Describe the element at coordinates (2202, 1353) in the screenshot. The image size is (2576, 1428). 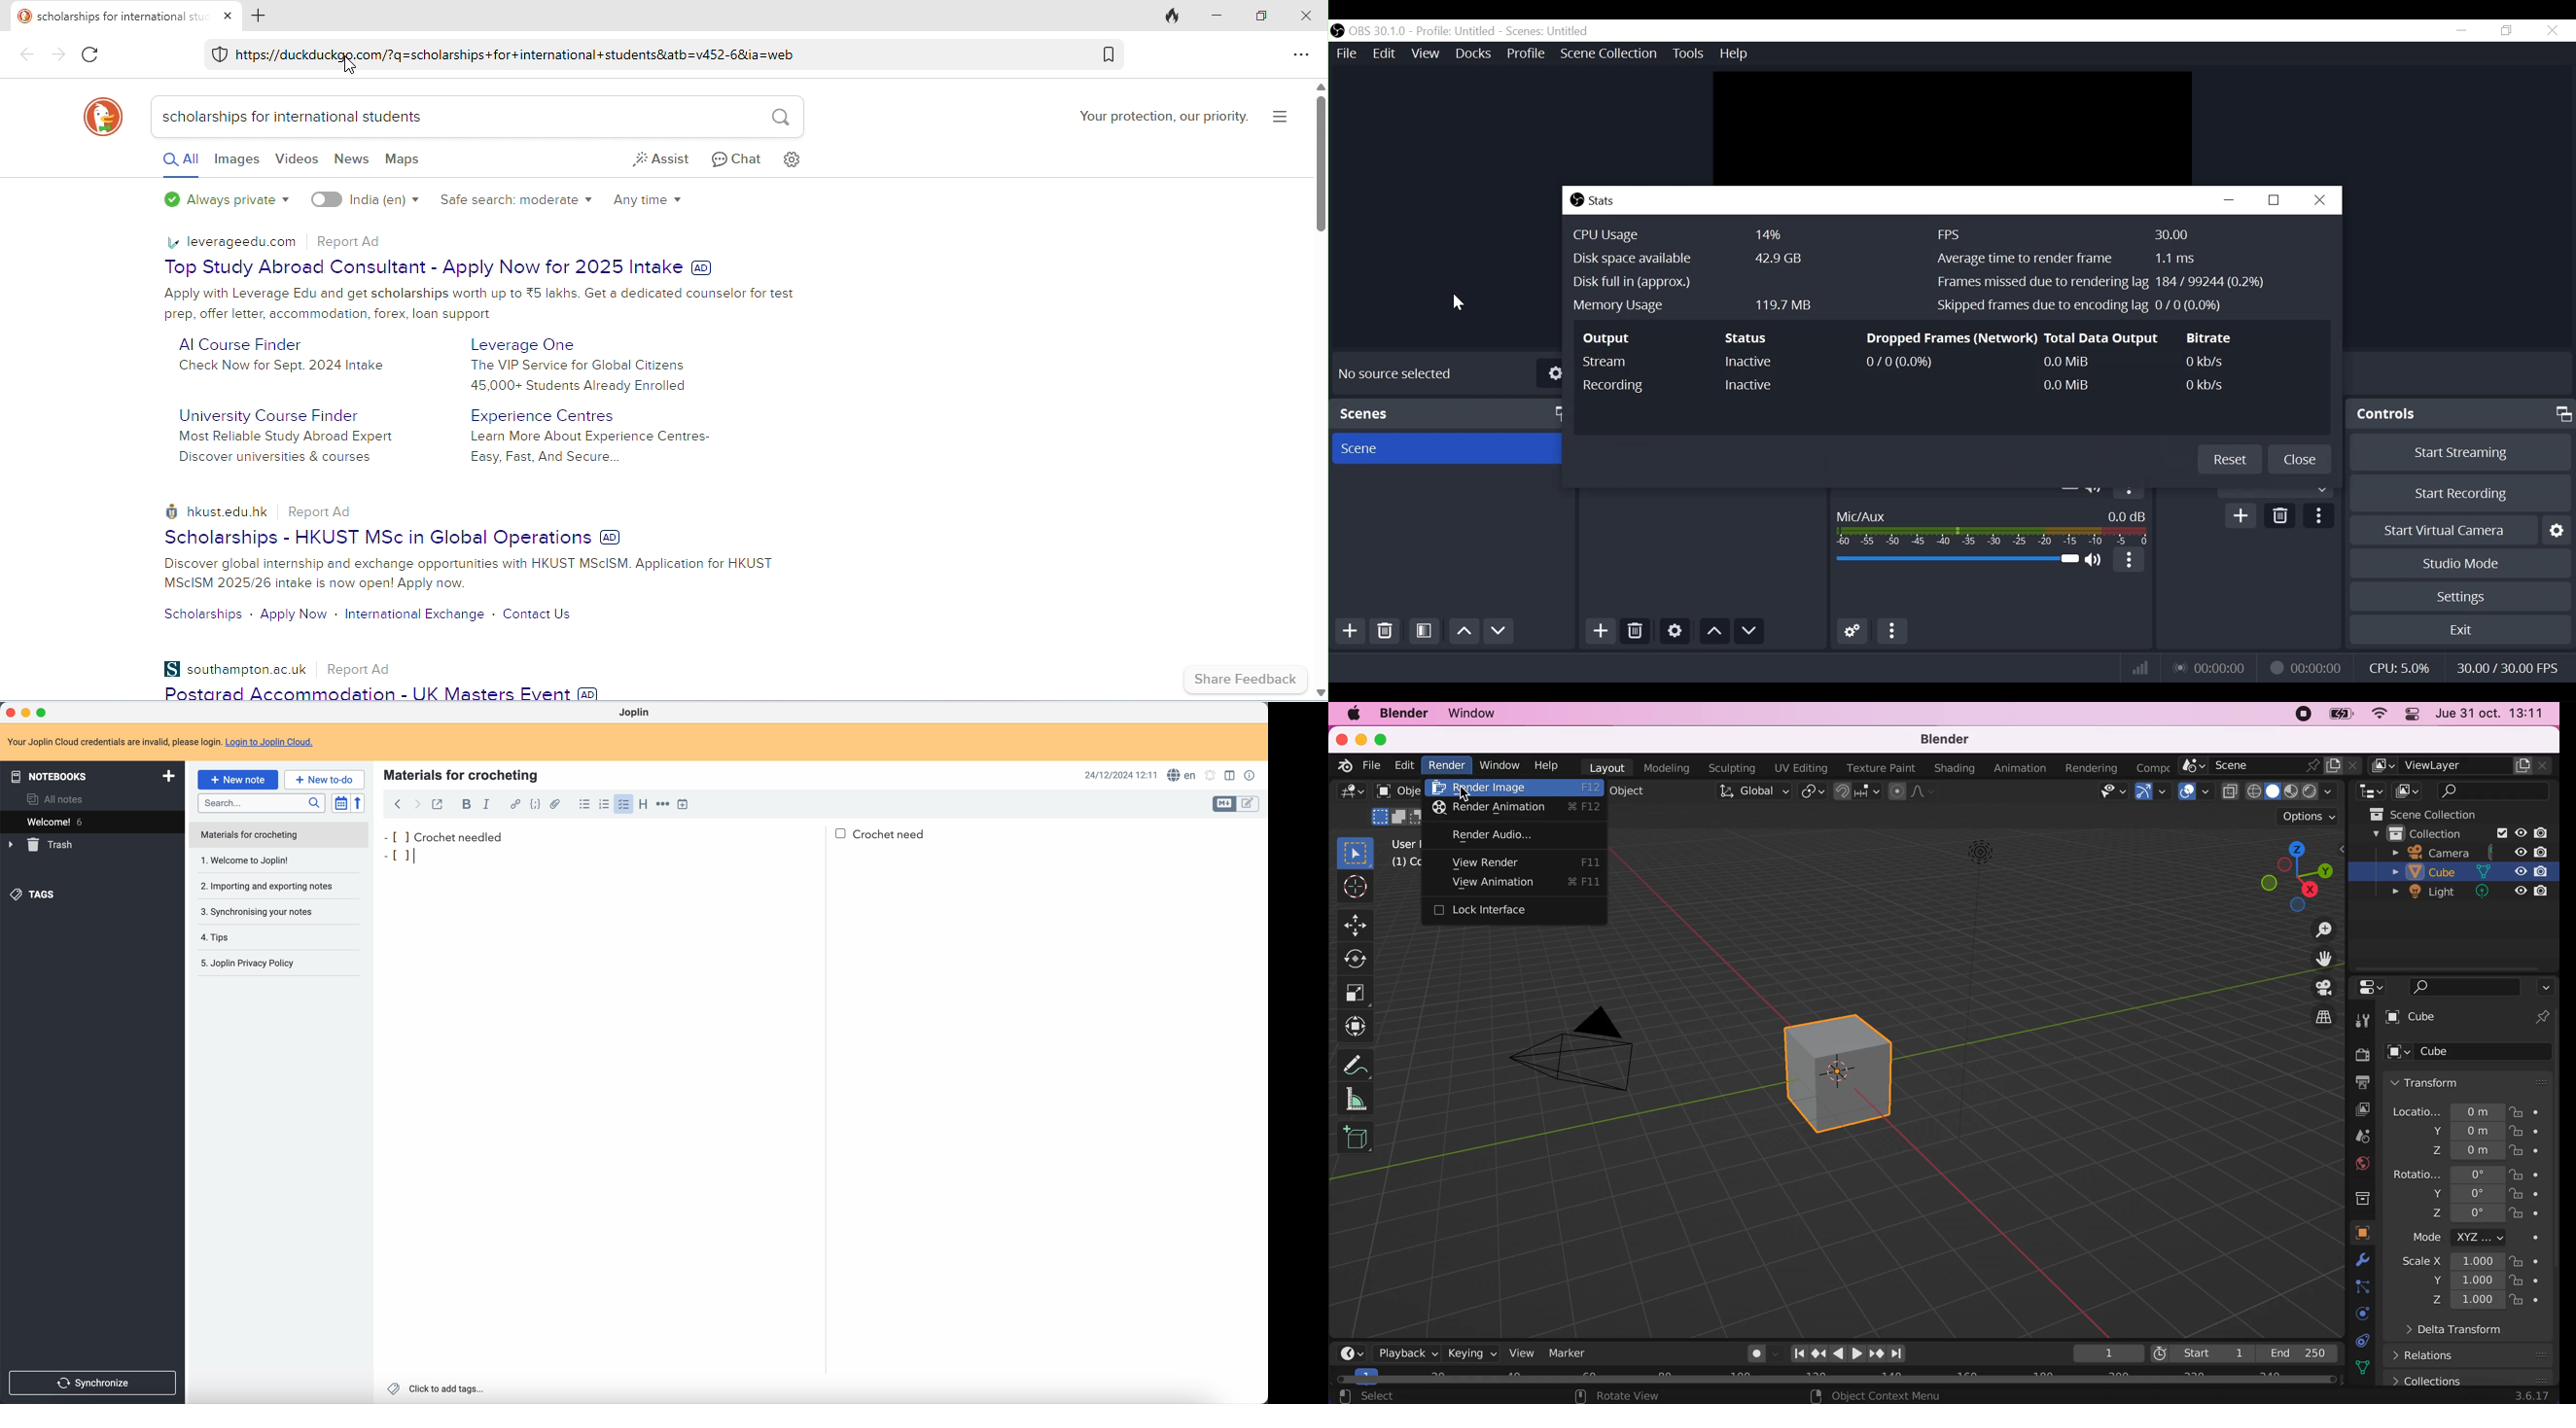
I see `start 1` at that location.